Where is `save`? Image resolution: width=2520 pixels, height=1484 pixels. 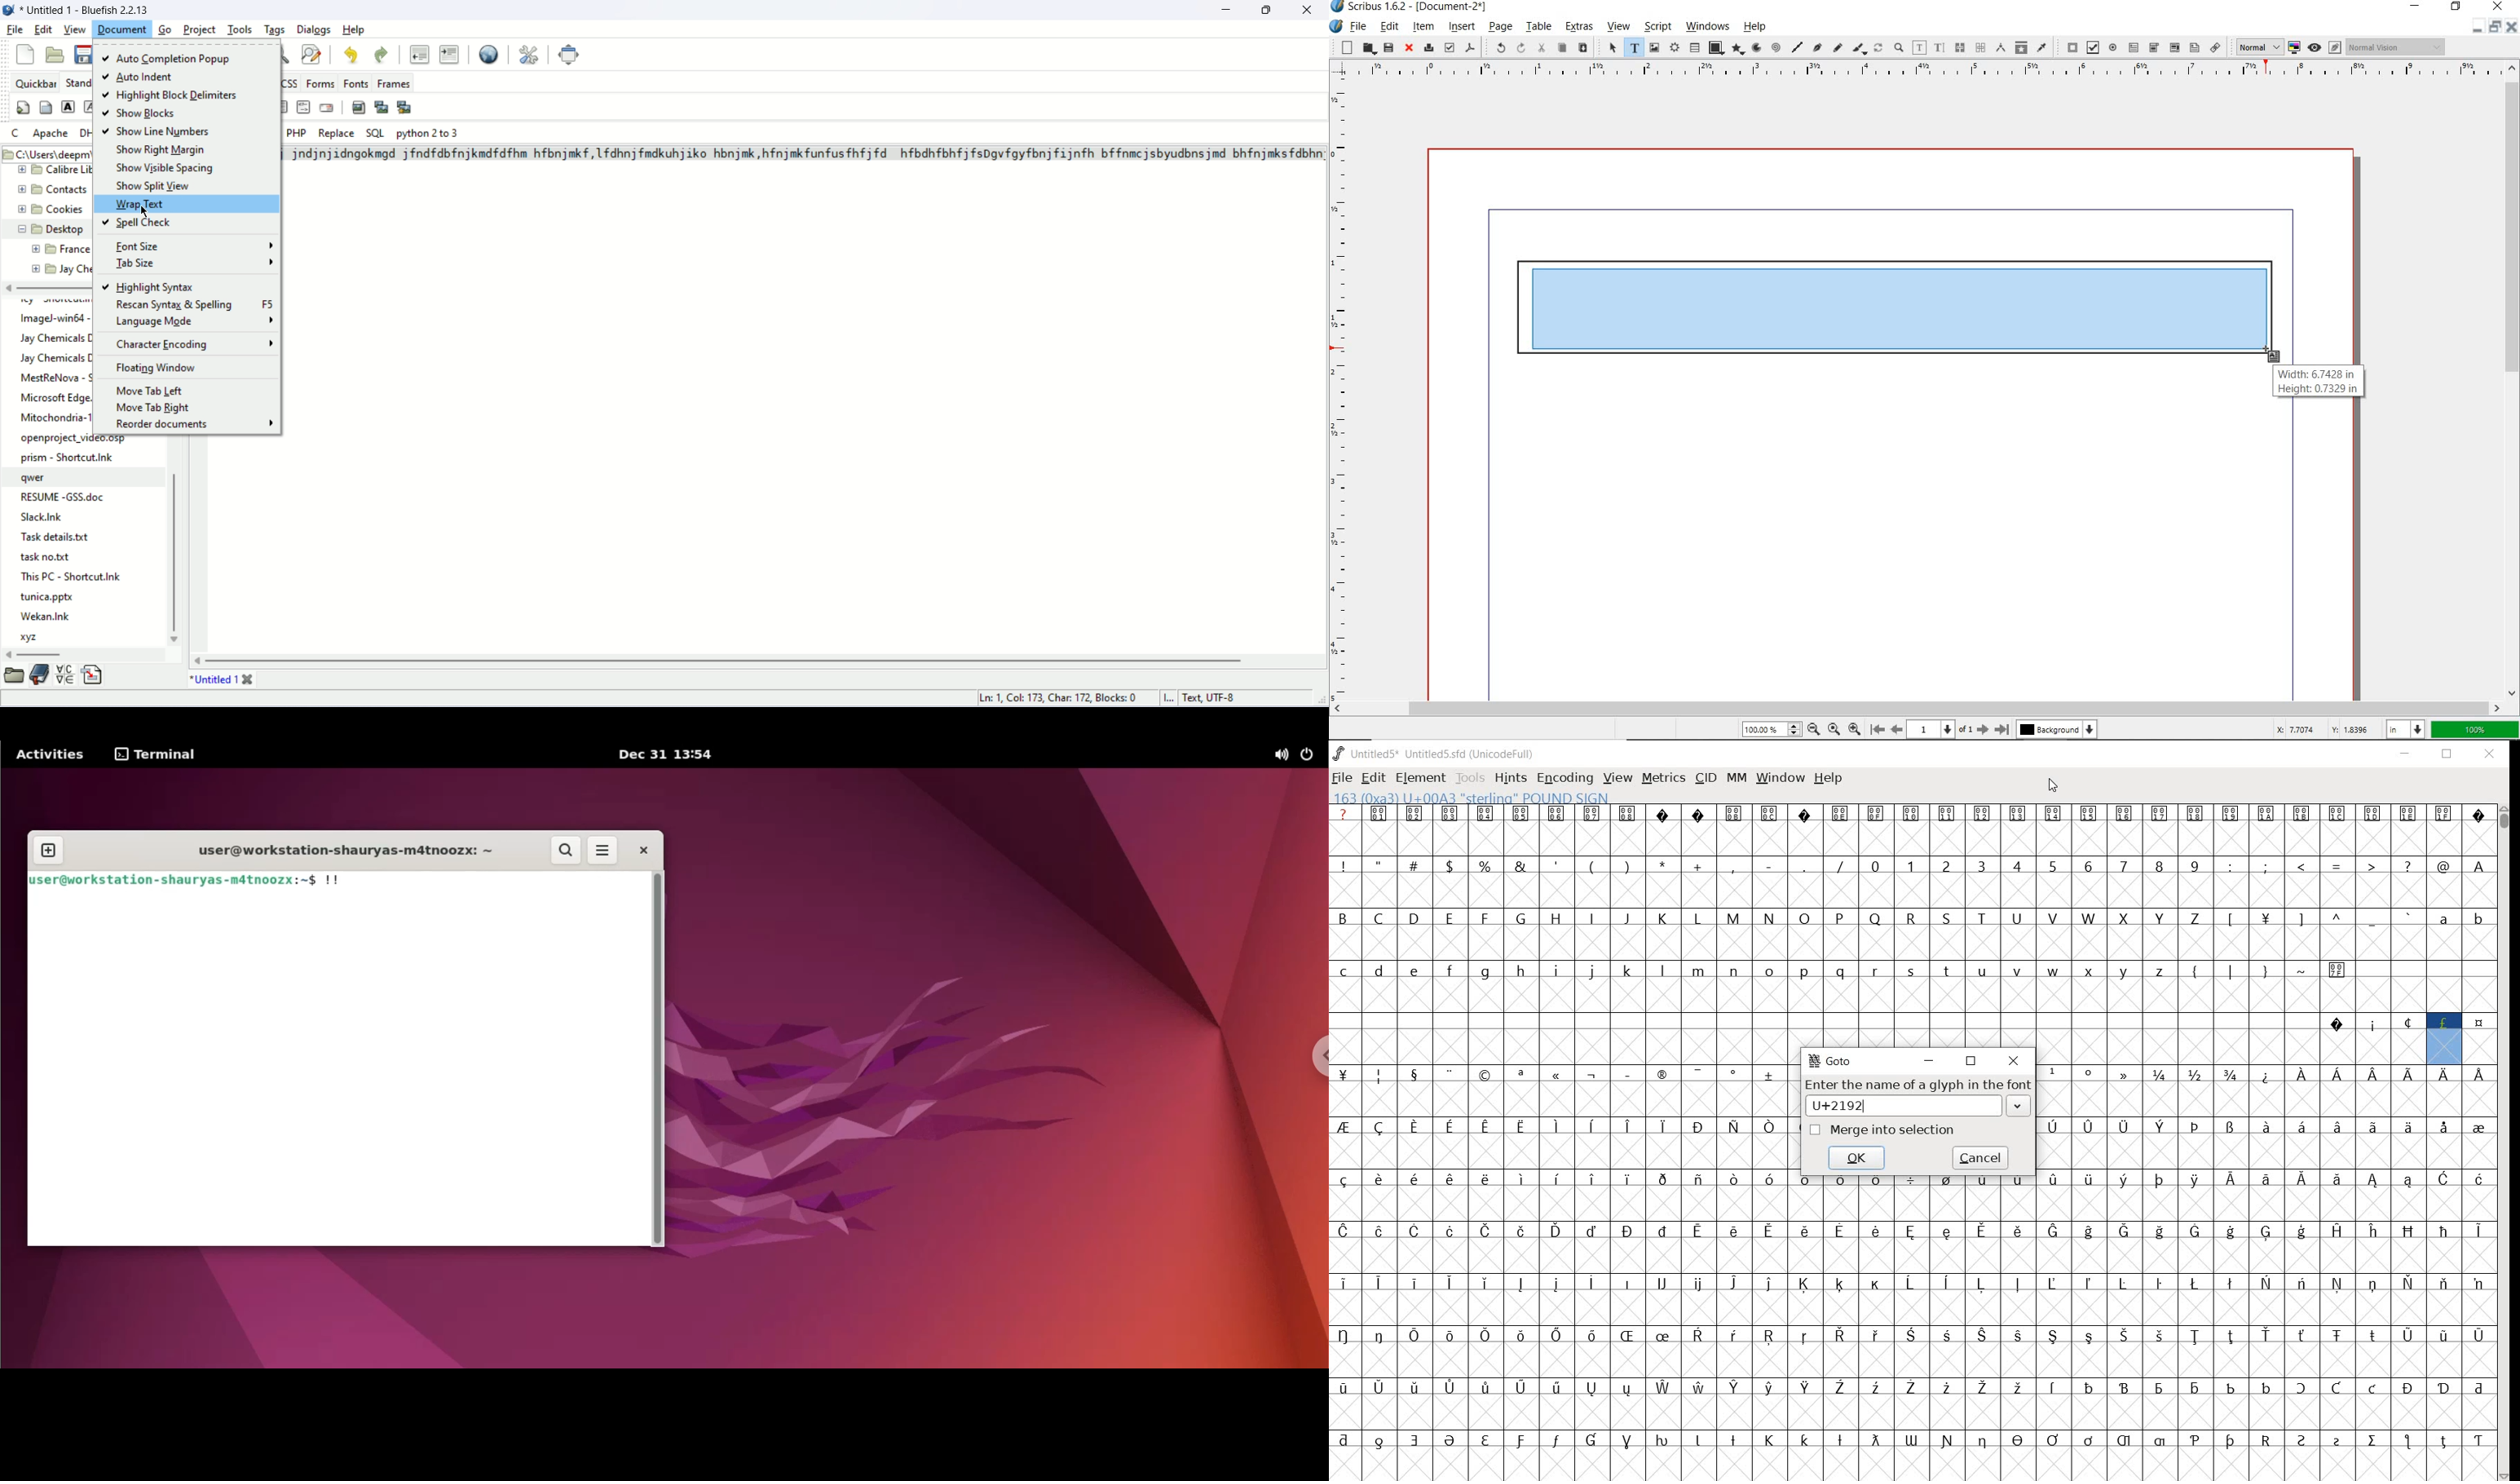
save is located at coordinates (1388, 48).